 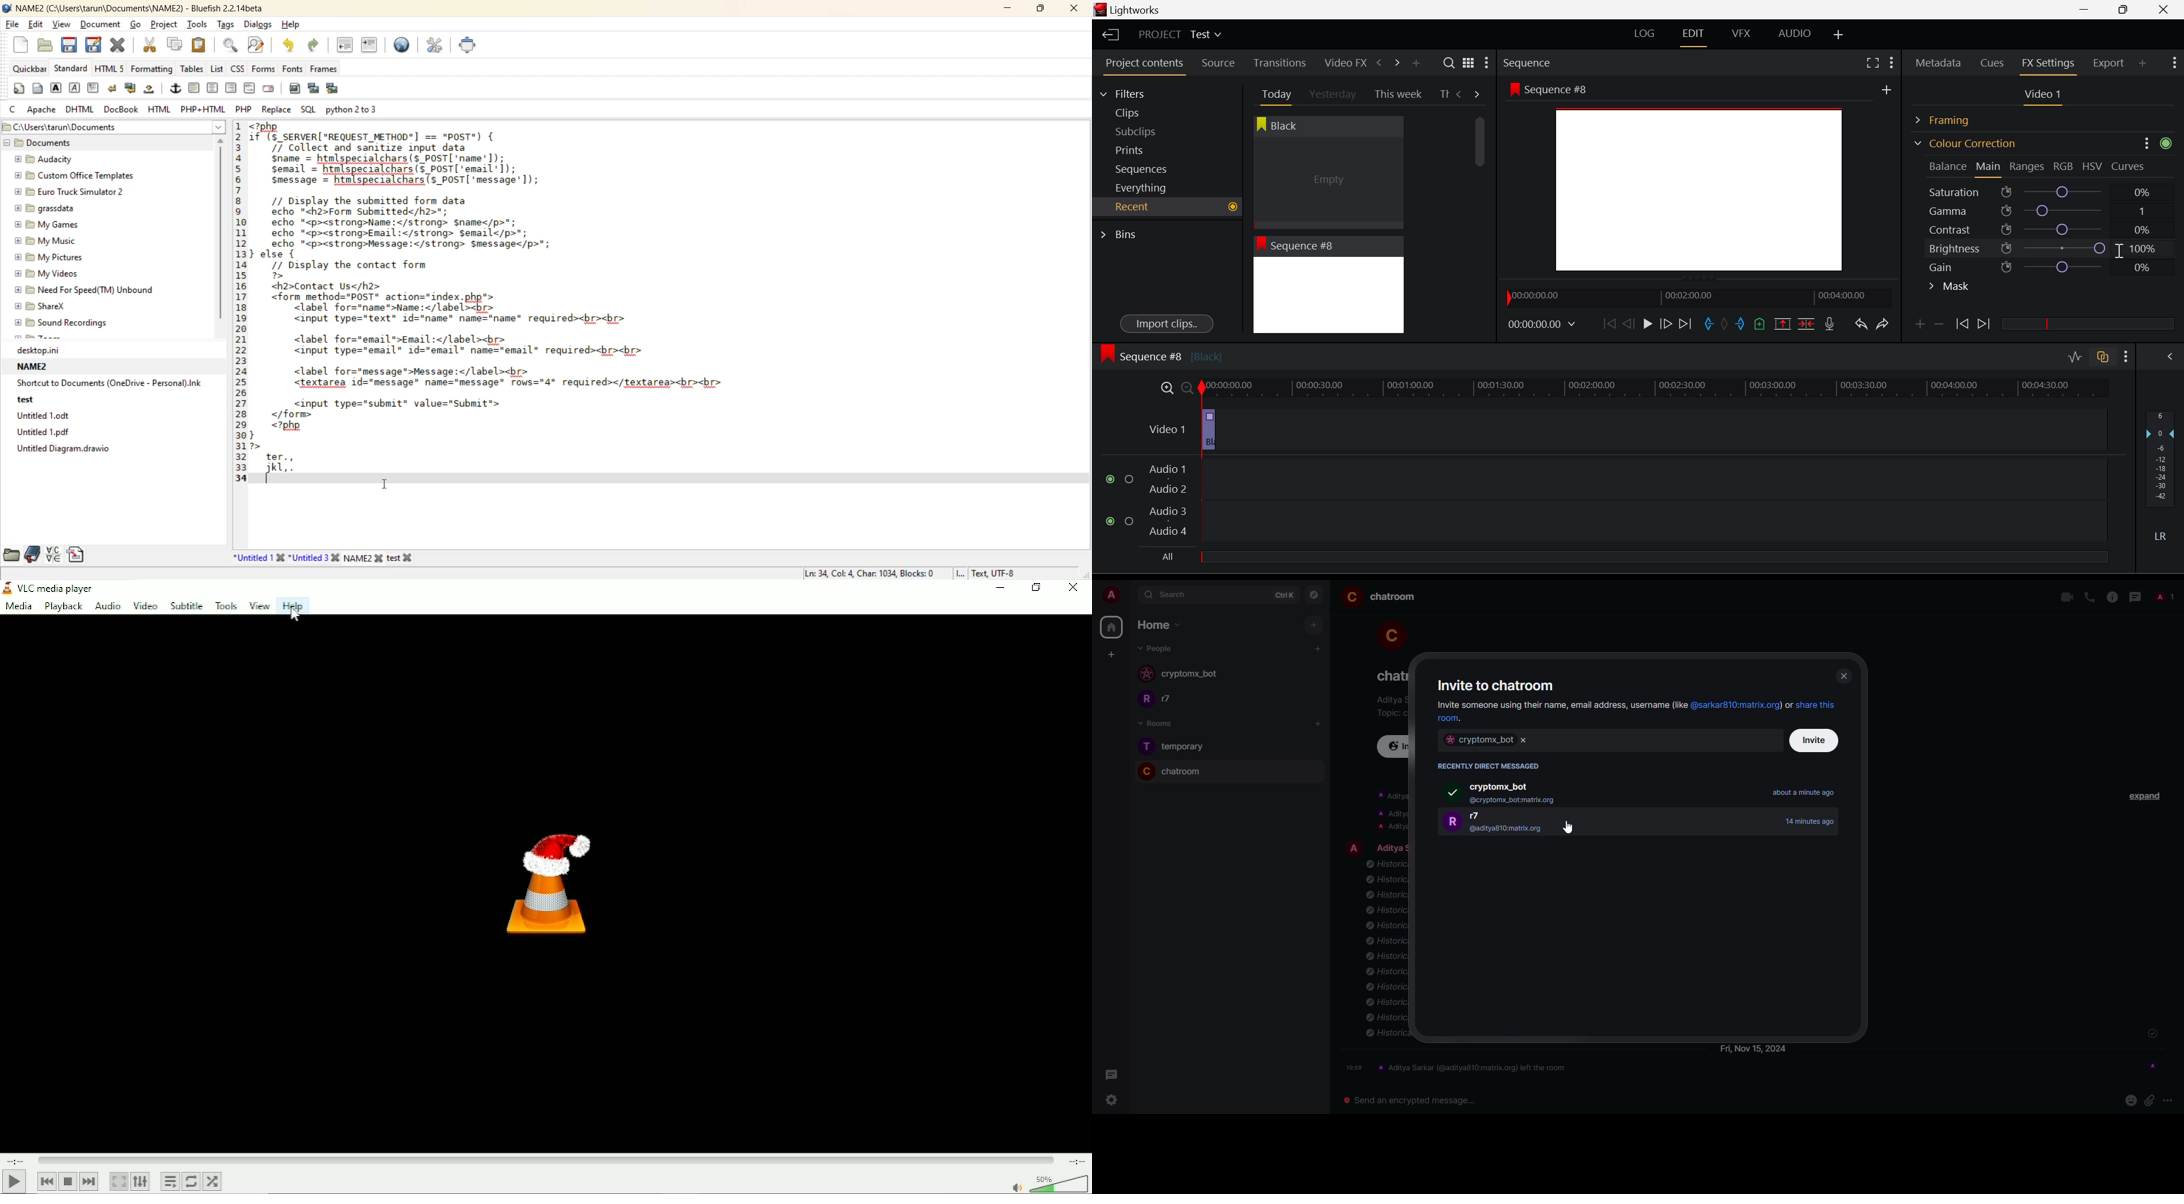 I want to click on voice call, so click(x=2089, y=597).